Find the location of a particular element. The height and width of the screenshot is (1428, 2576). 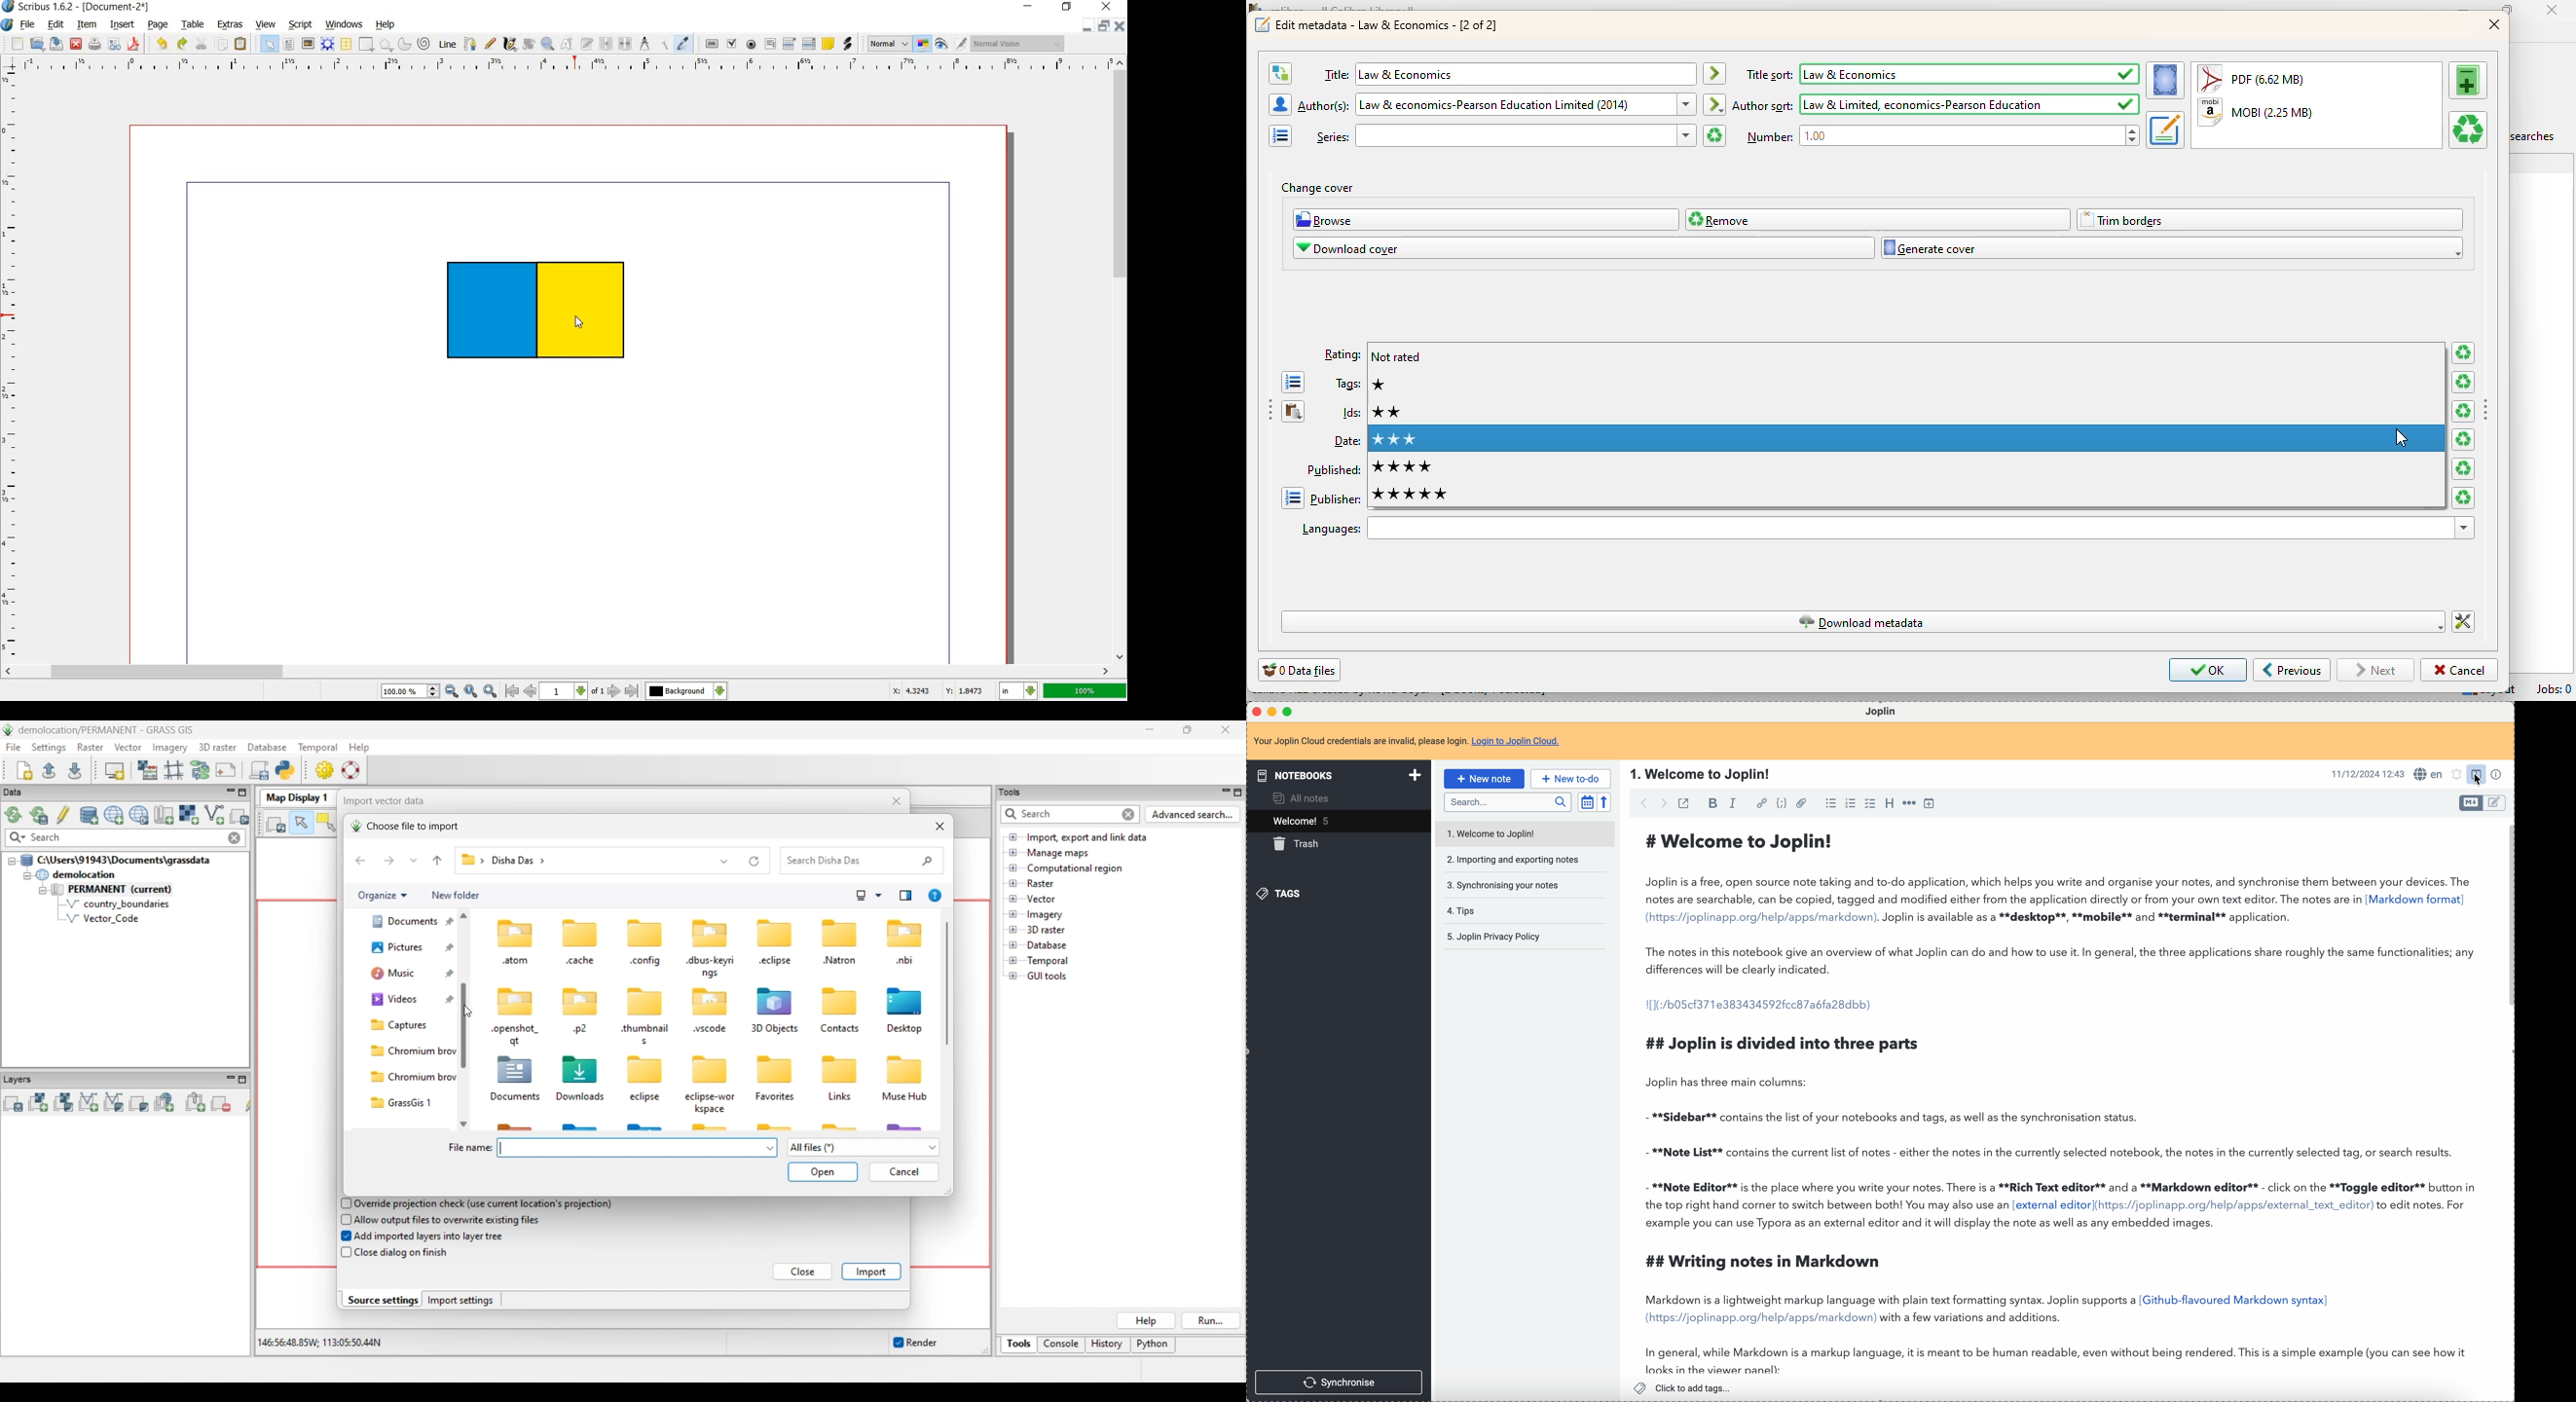

open the tag editor is located at coordinates (1294, 383).